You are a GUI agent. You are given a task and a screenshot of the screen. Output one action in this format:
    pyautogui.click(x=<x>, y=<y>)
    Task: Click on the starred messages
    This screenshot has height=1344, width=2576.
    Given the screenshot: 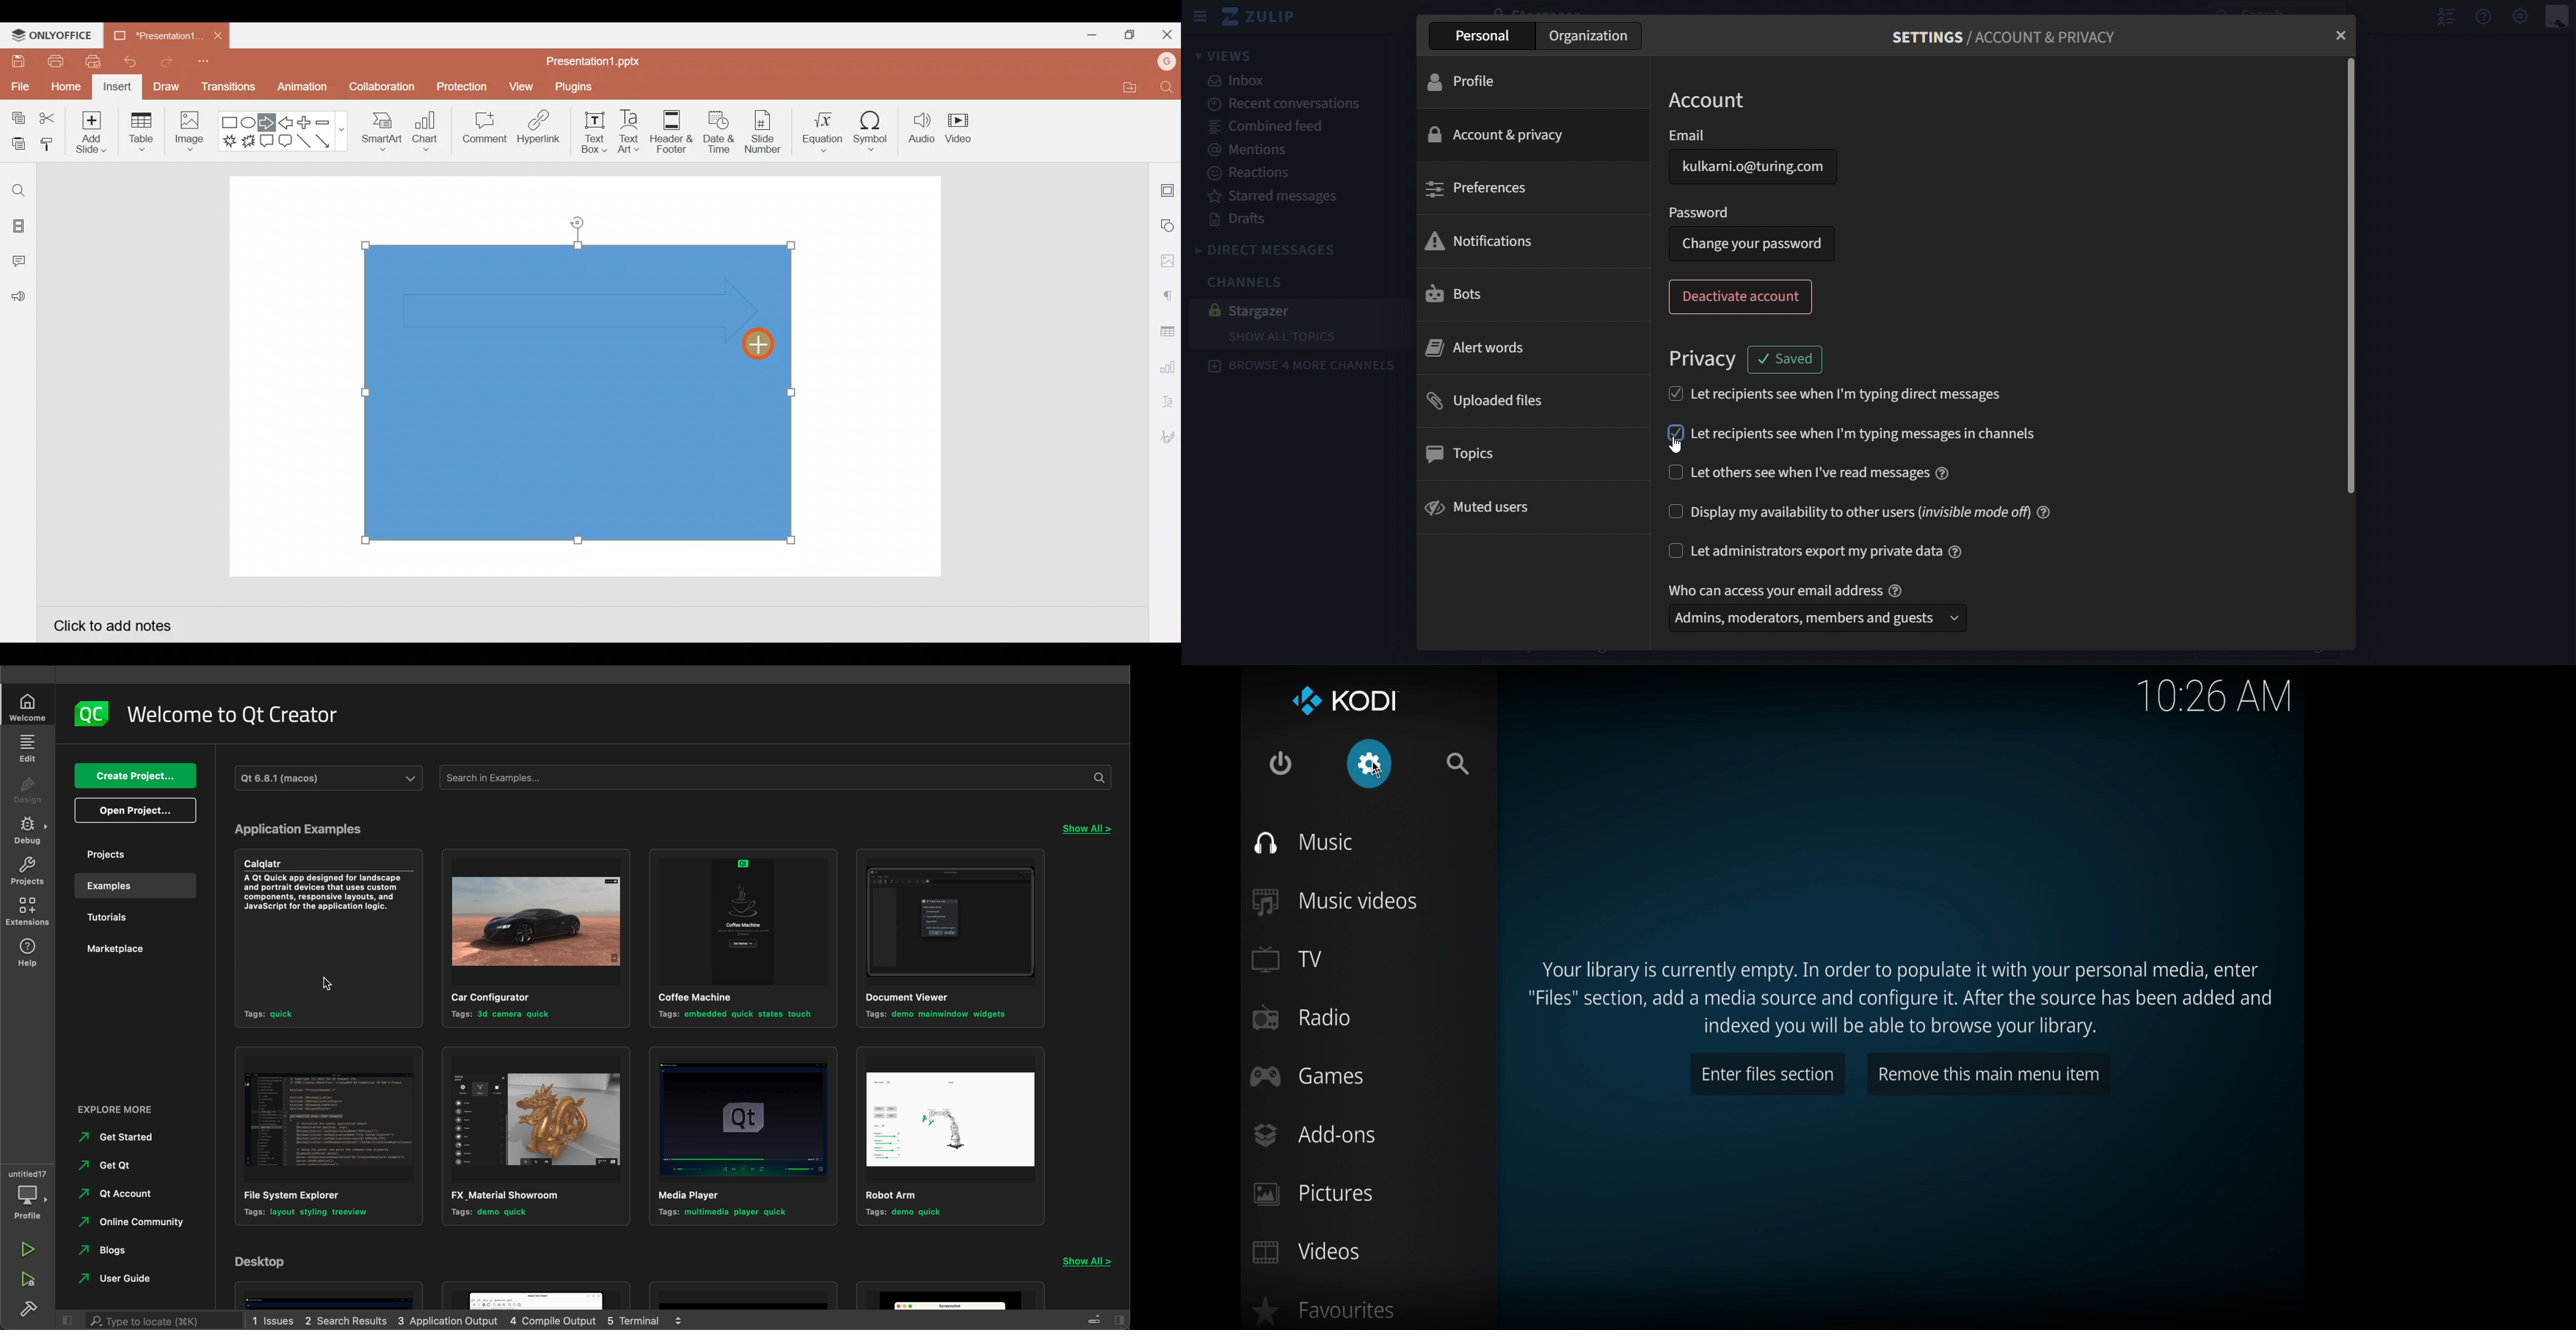 What is the action you would take?
    pyautogui.click(x=1286, y=197)
    